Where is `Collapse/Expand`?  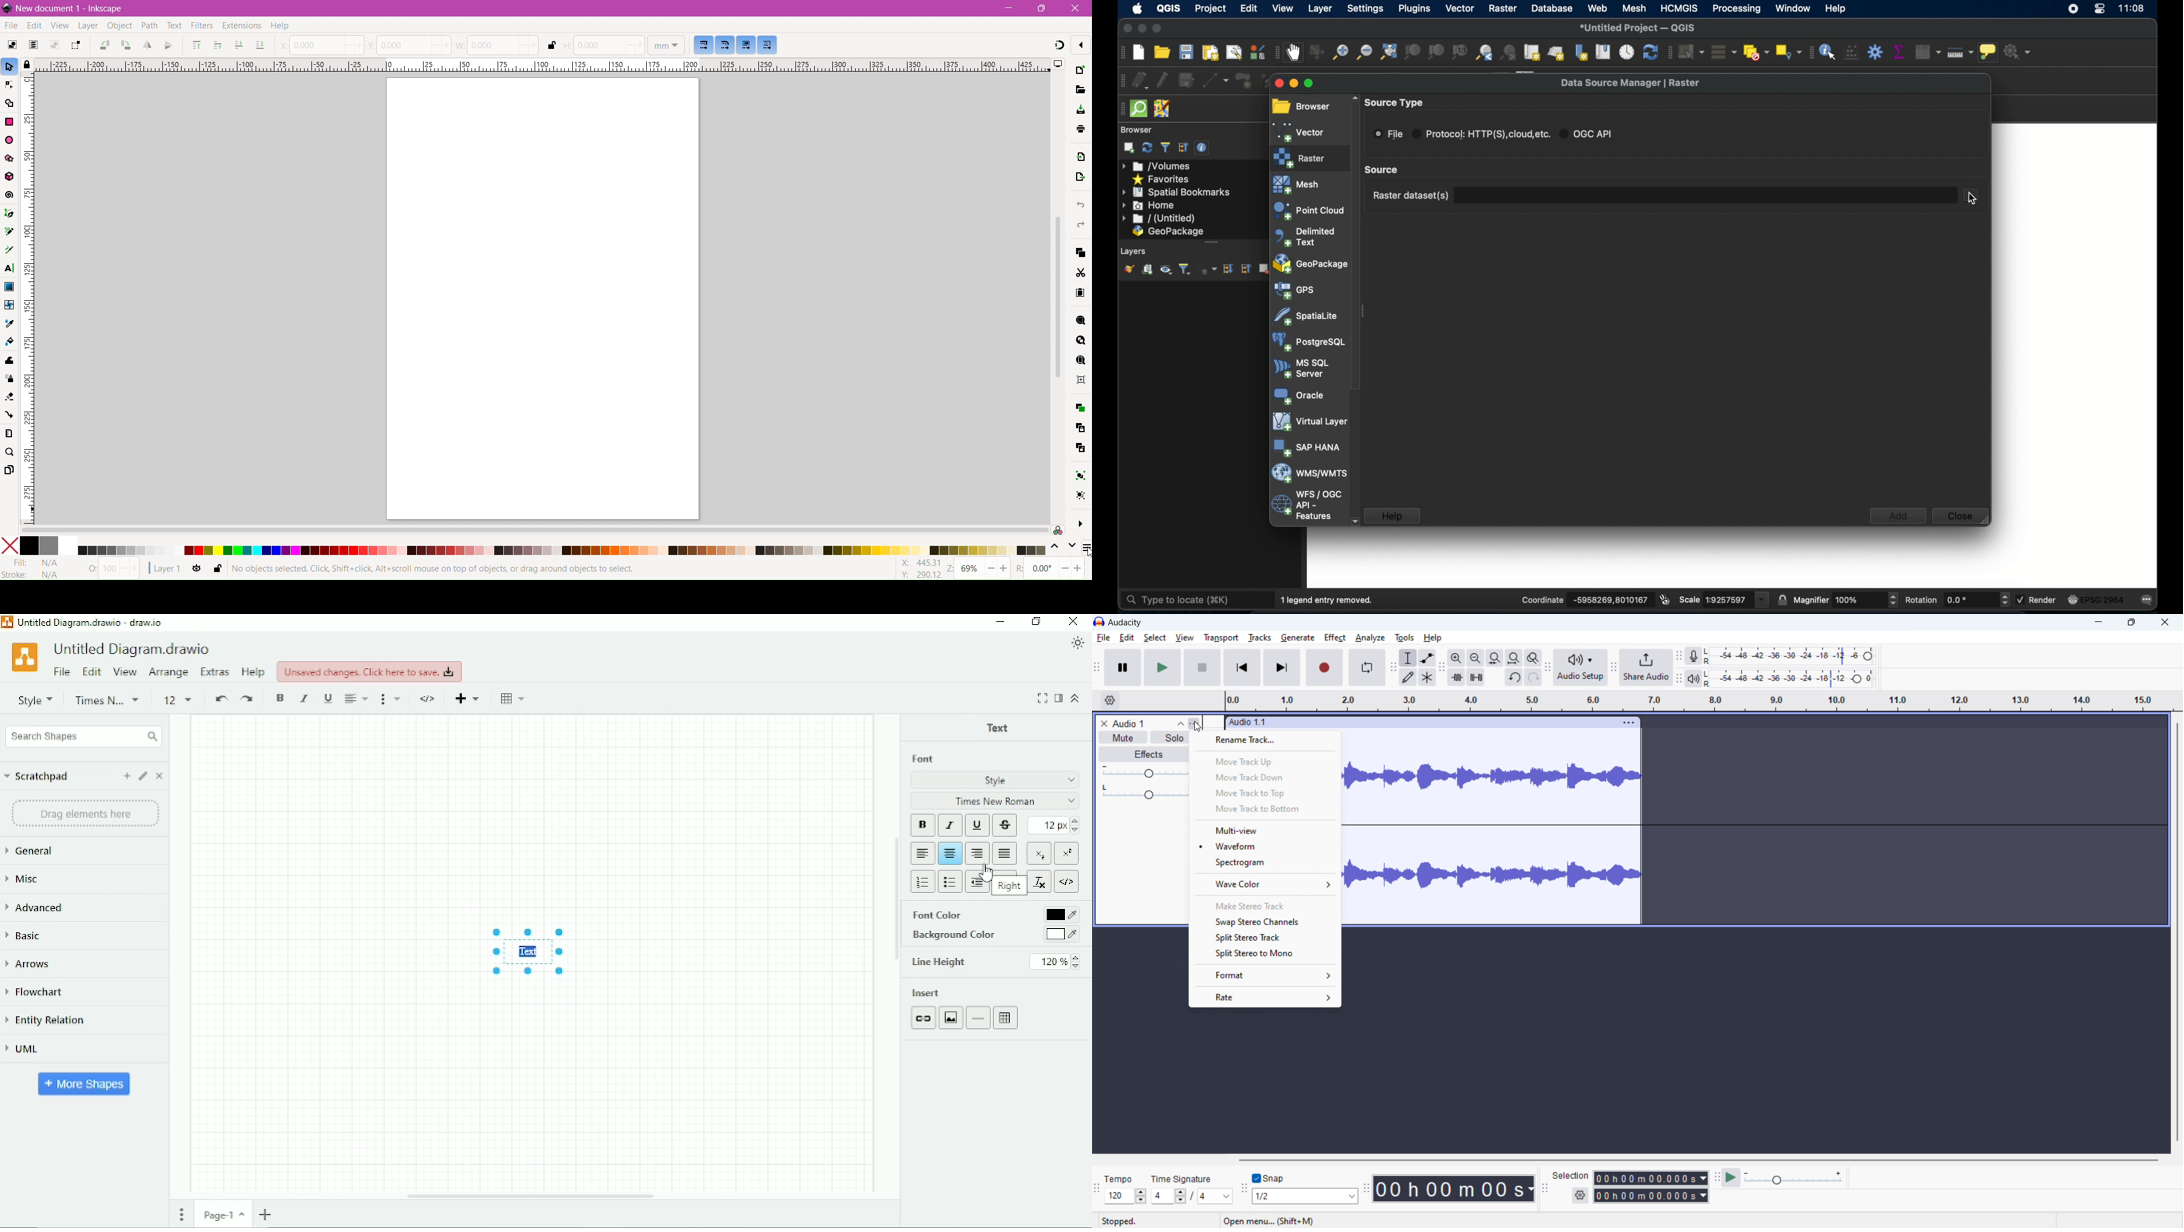
Collapse/Expand is located at coordinates (1077, 699).